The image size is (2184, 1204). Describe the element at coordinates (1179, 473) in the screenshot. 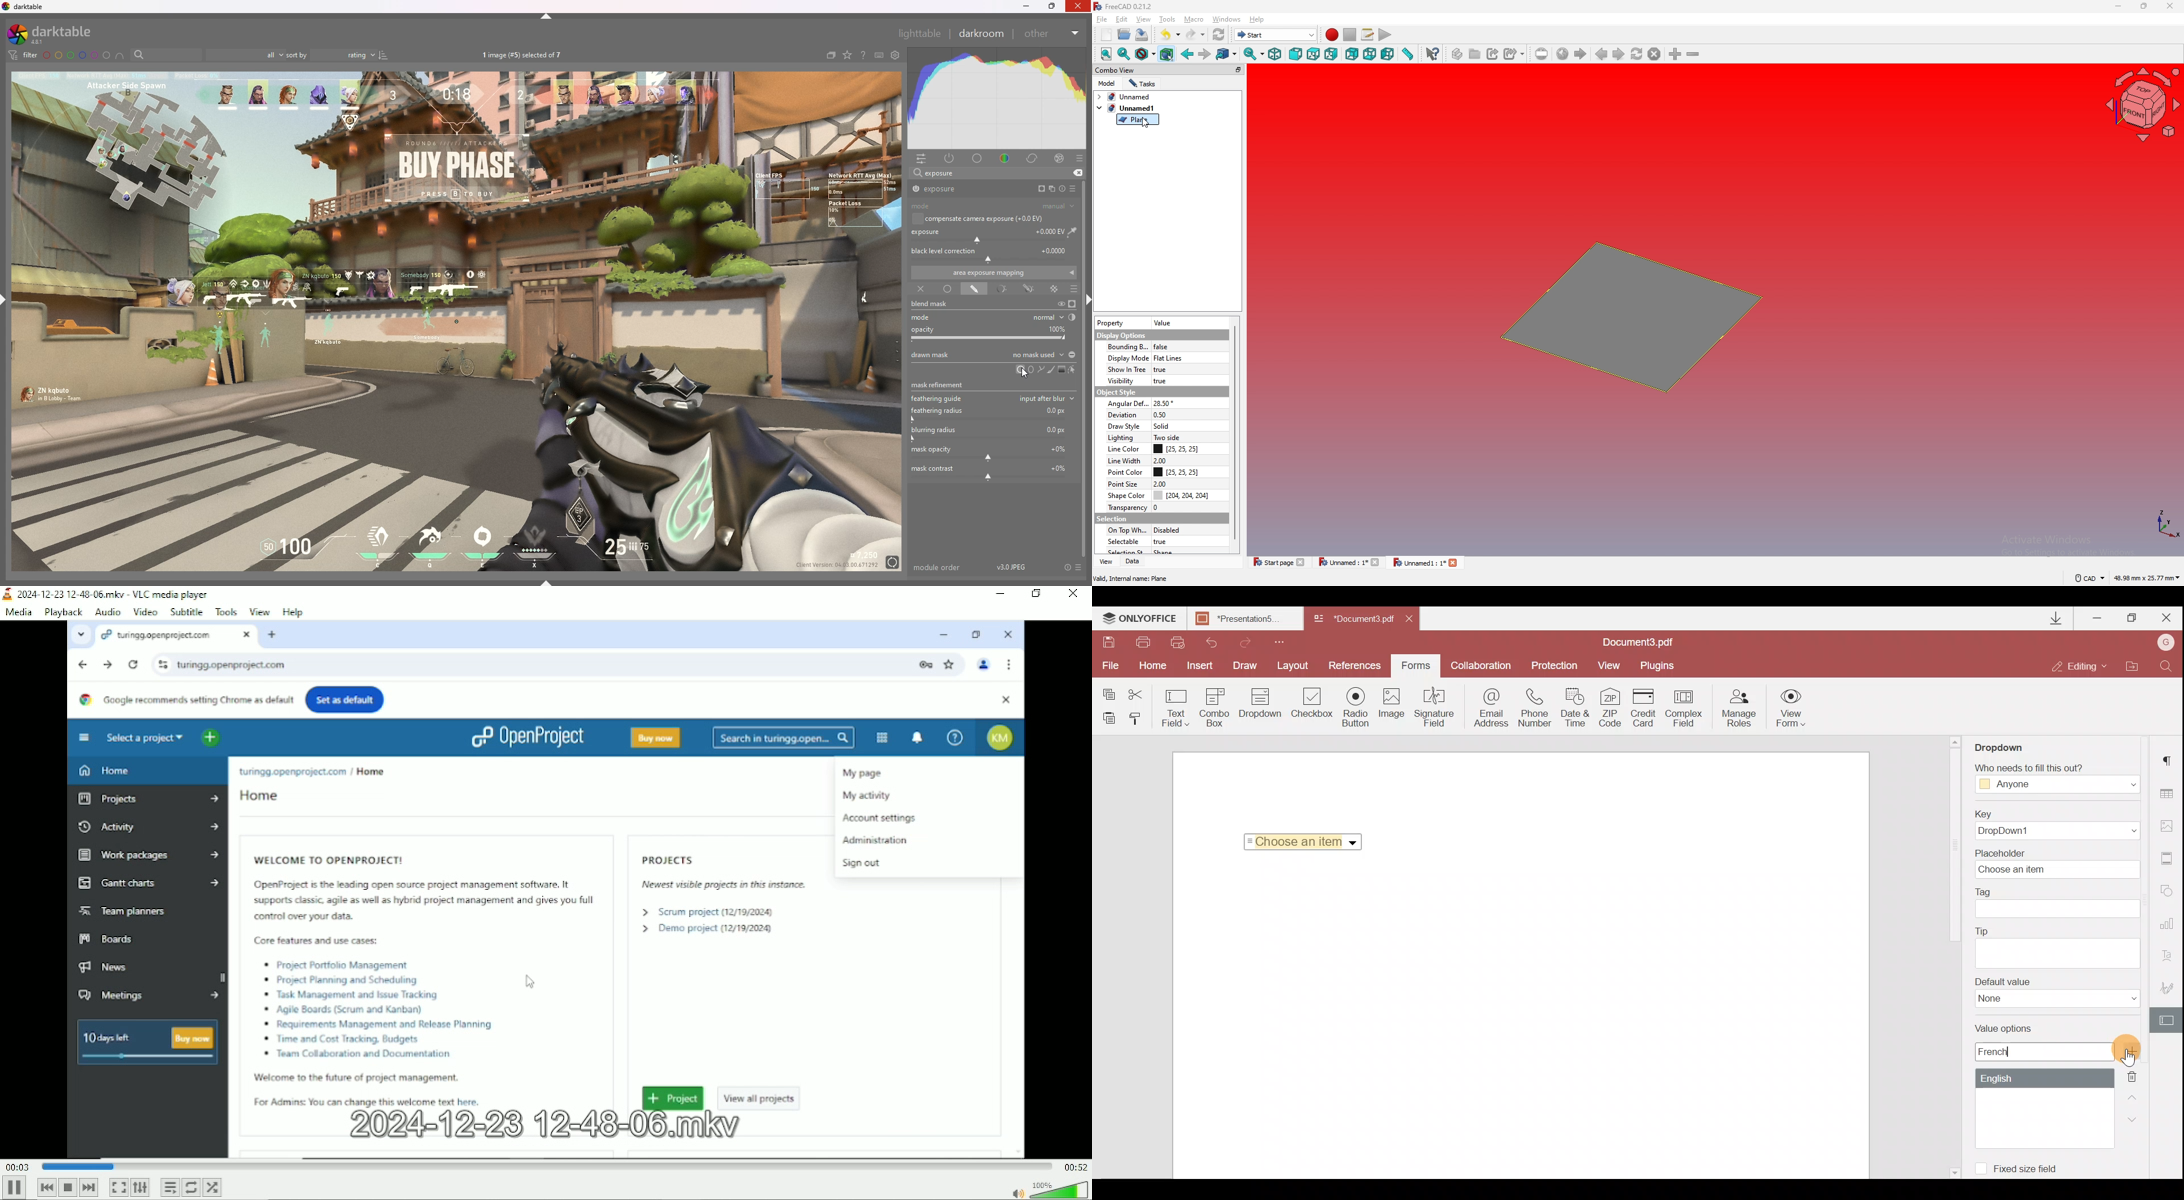

I see `[25, 25, 25]` at that location.